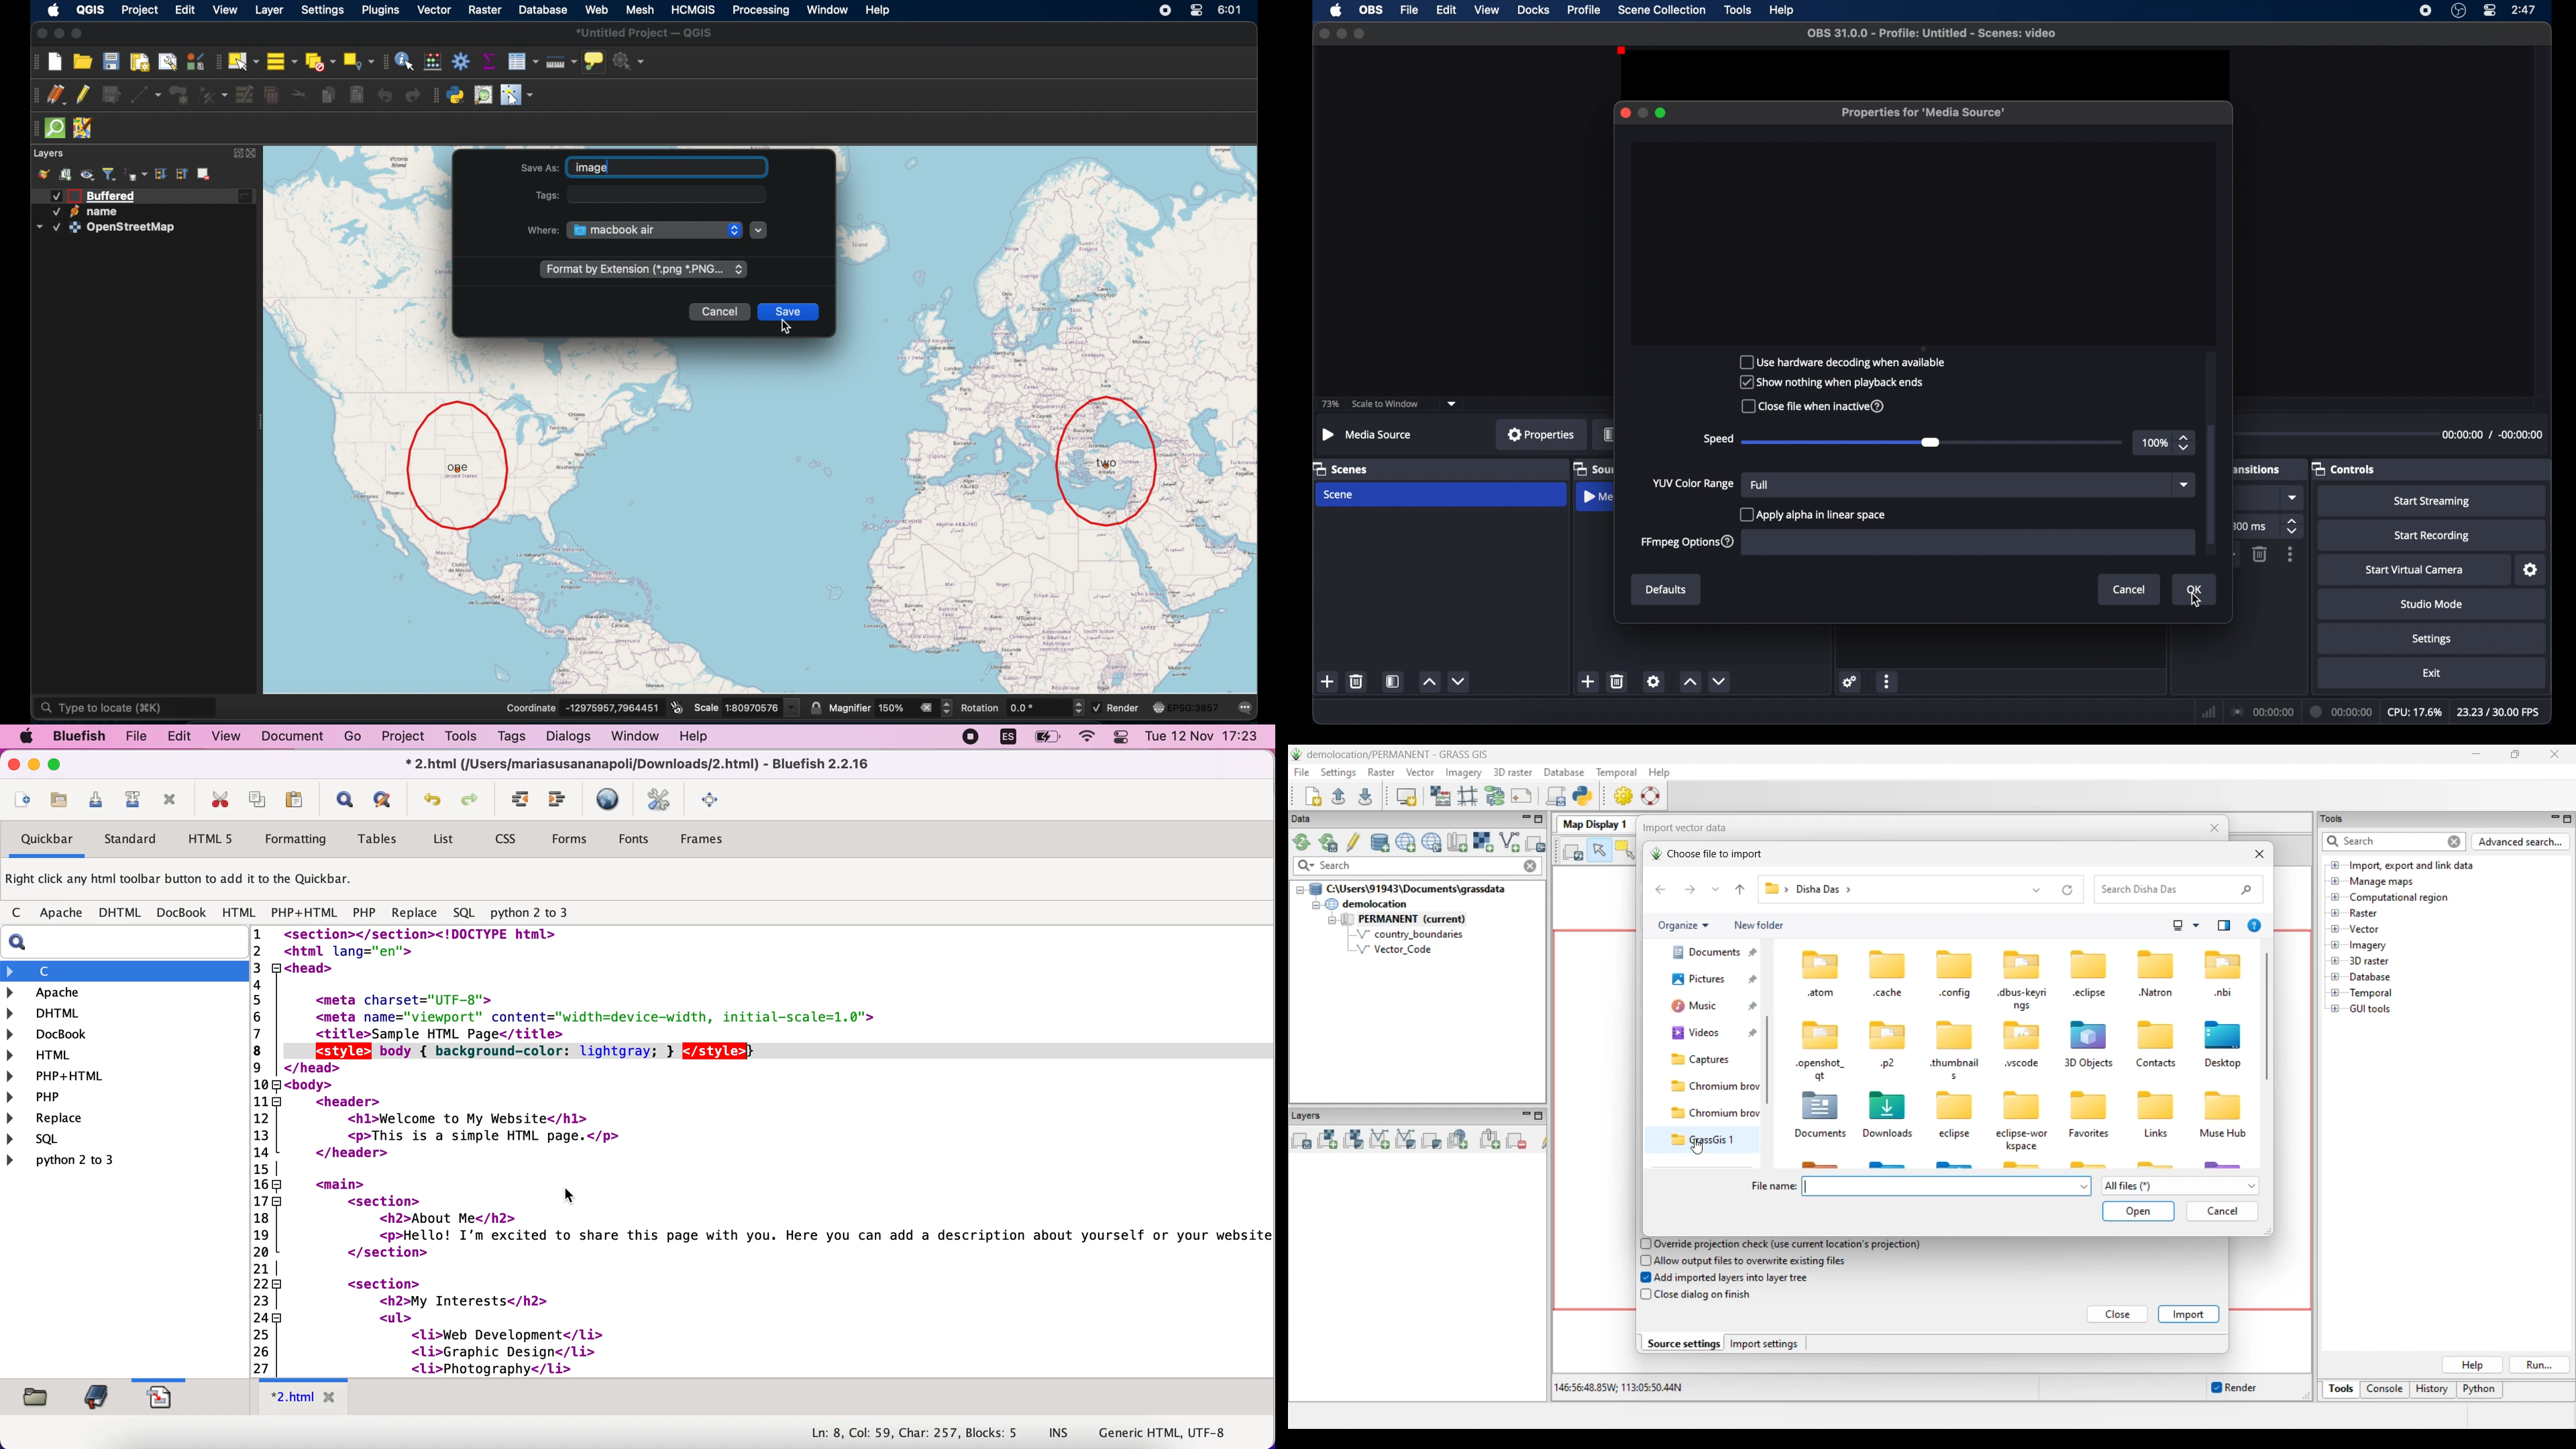  I want to click on *2.html, so click(305, 1397).